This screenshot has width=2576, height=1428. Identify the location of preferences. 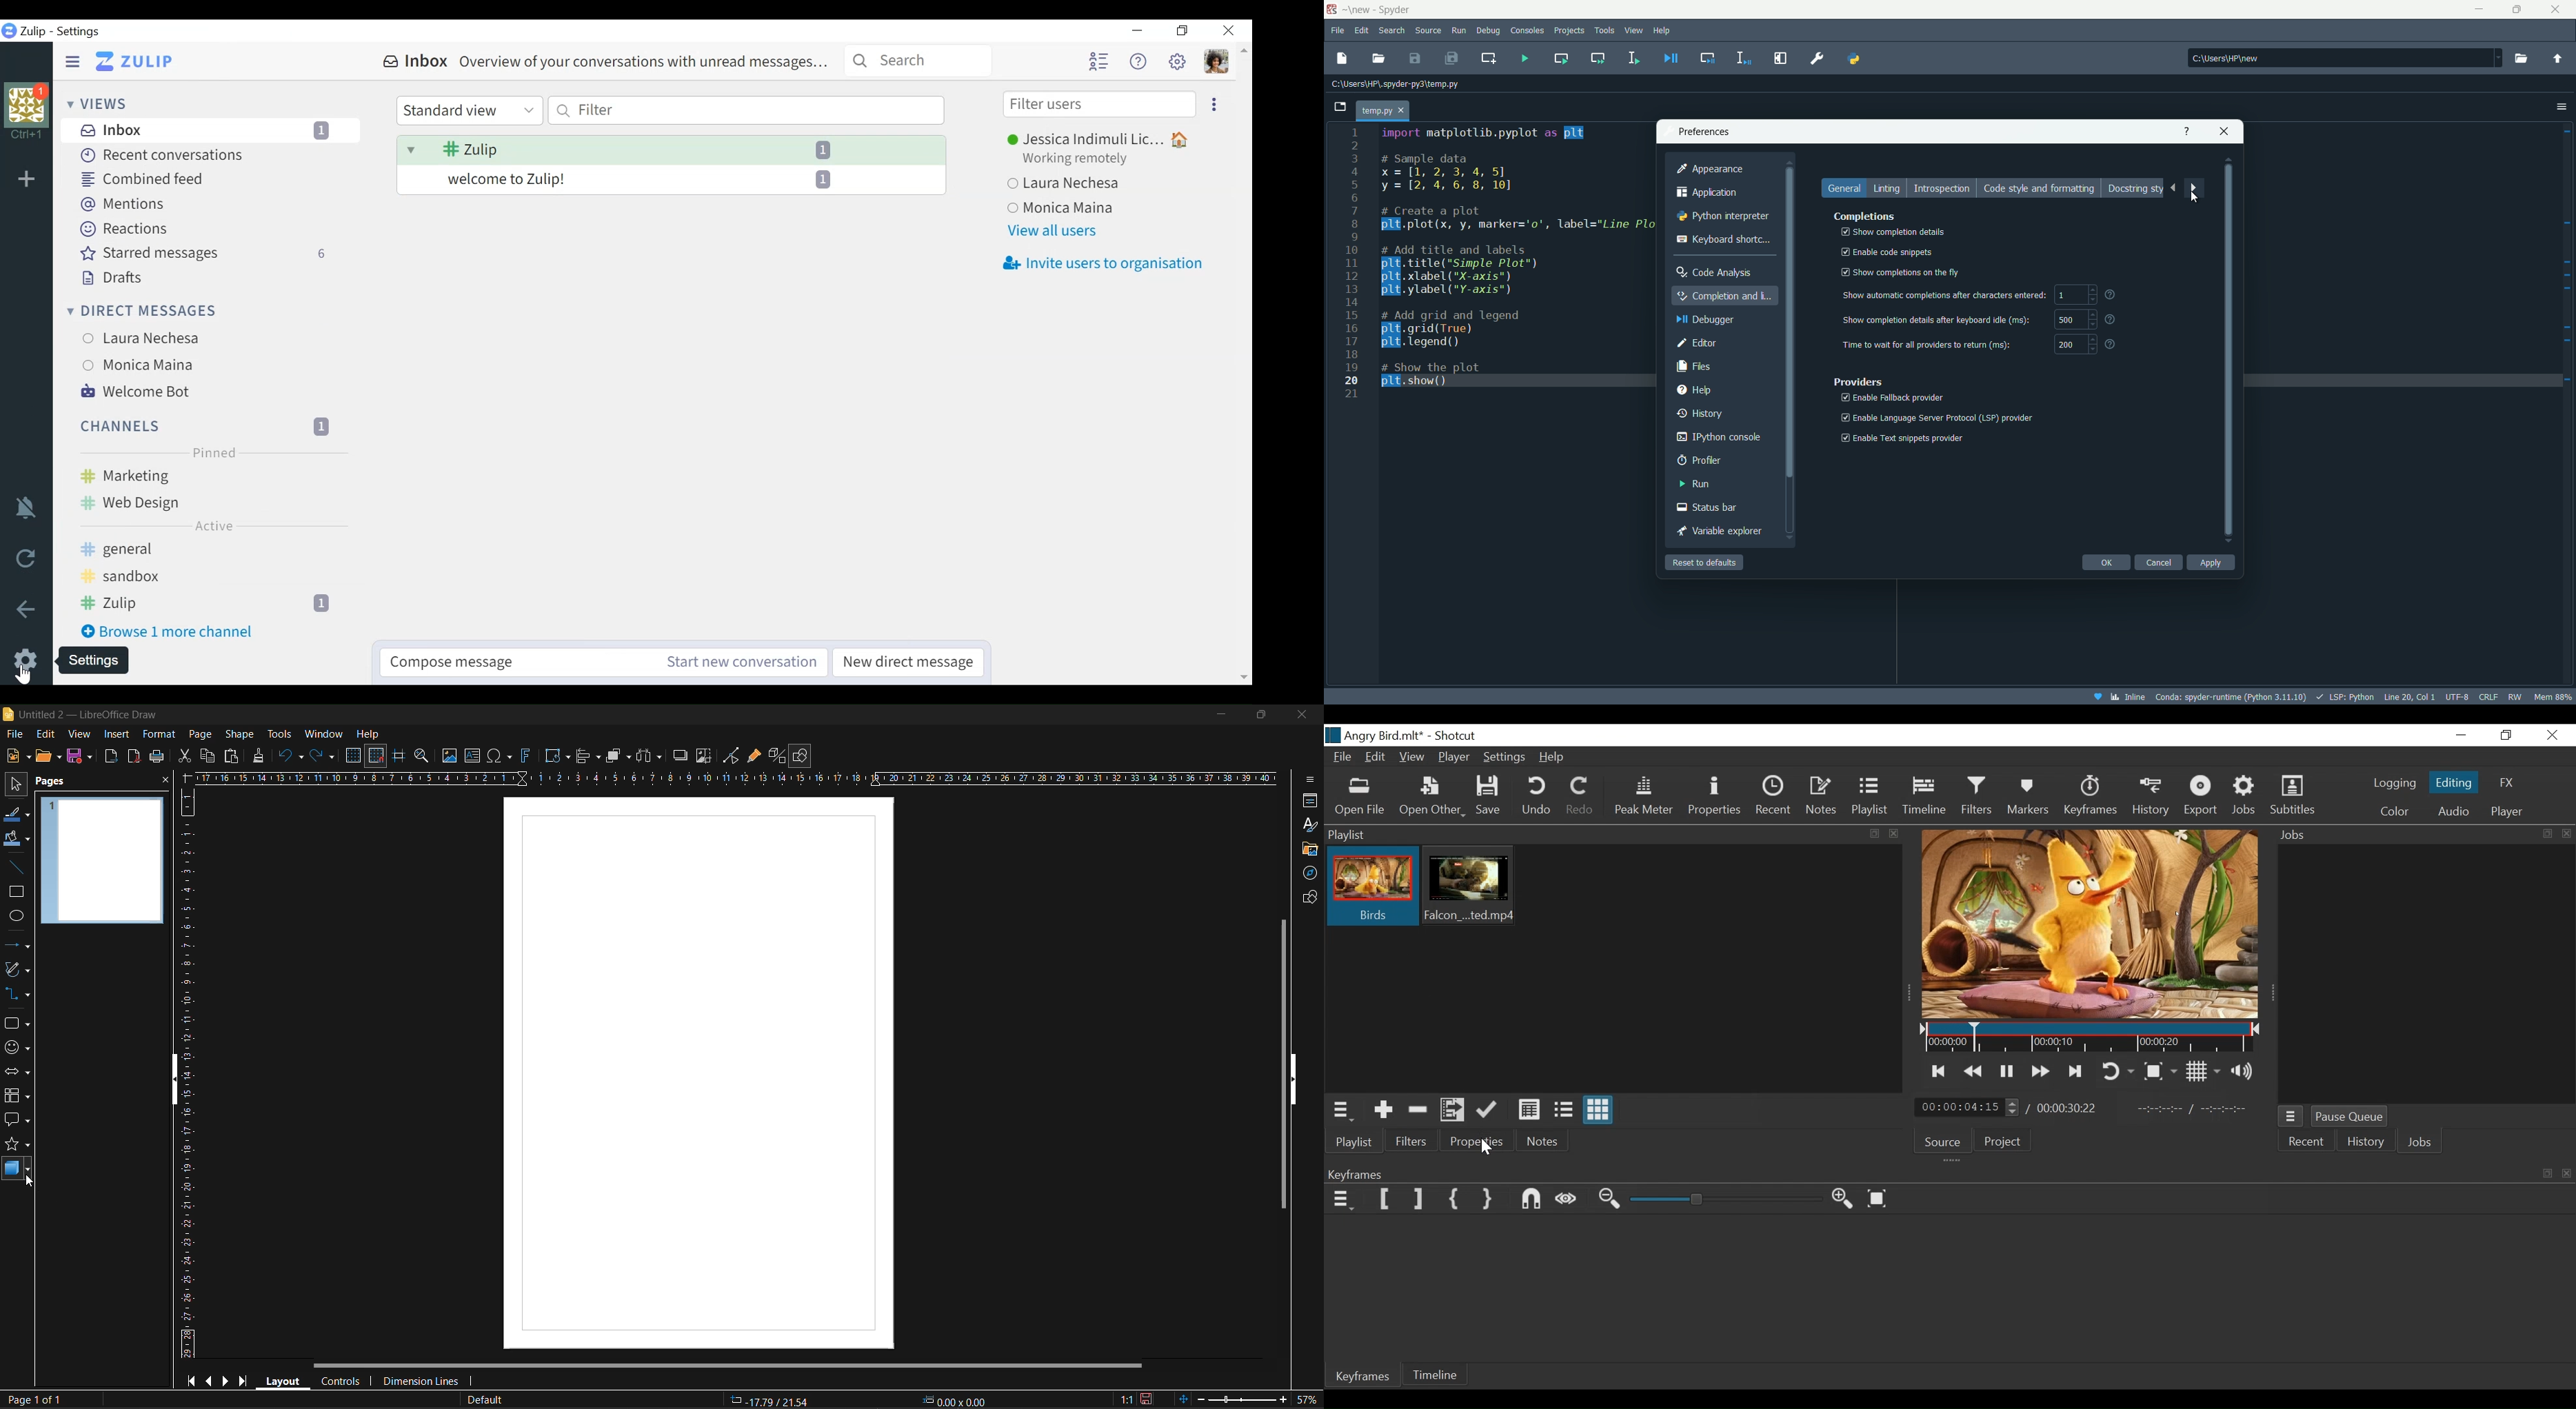
(1703, 130).